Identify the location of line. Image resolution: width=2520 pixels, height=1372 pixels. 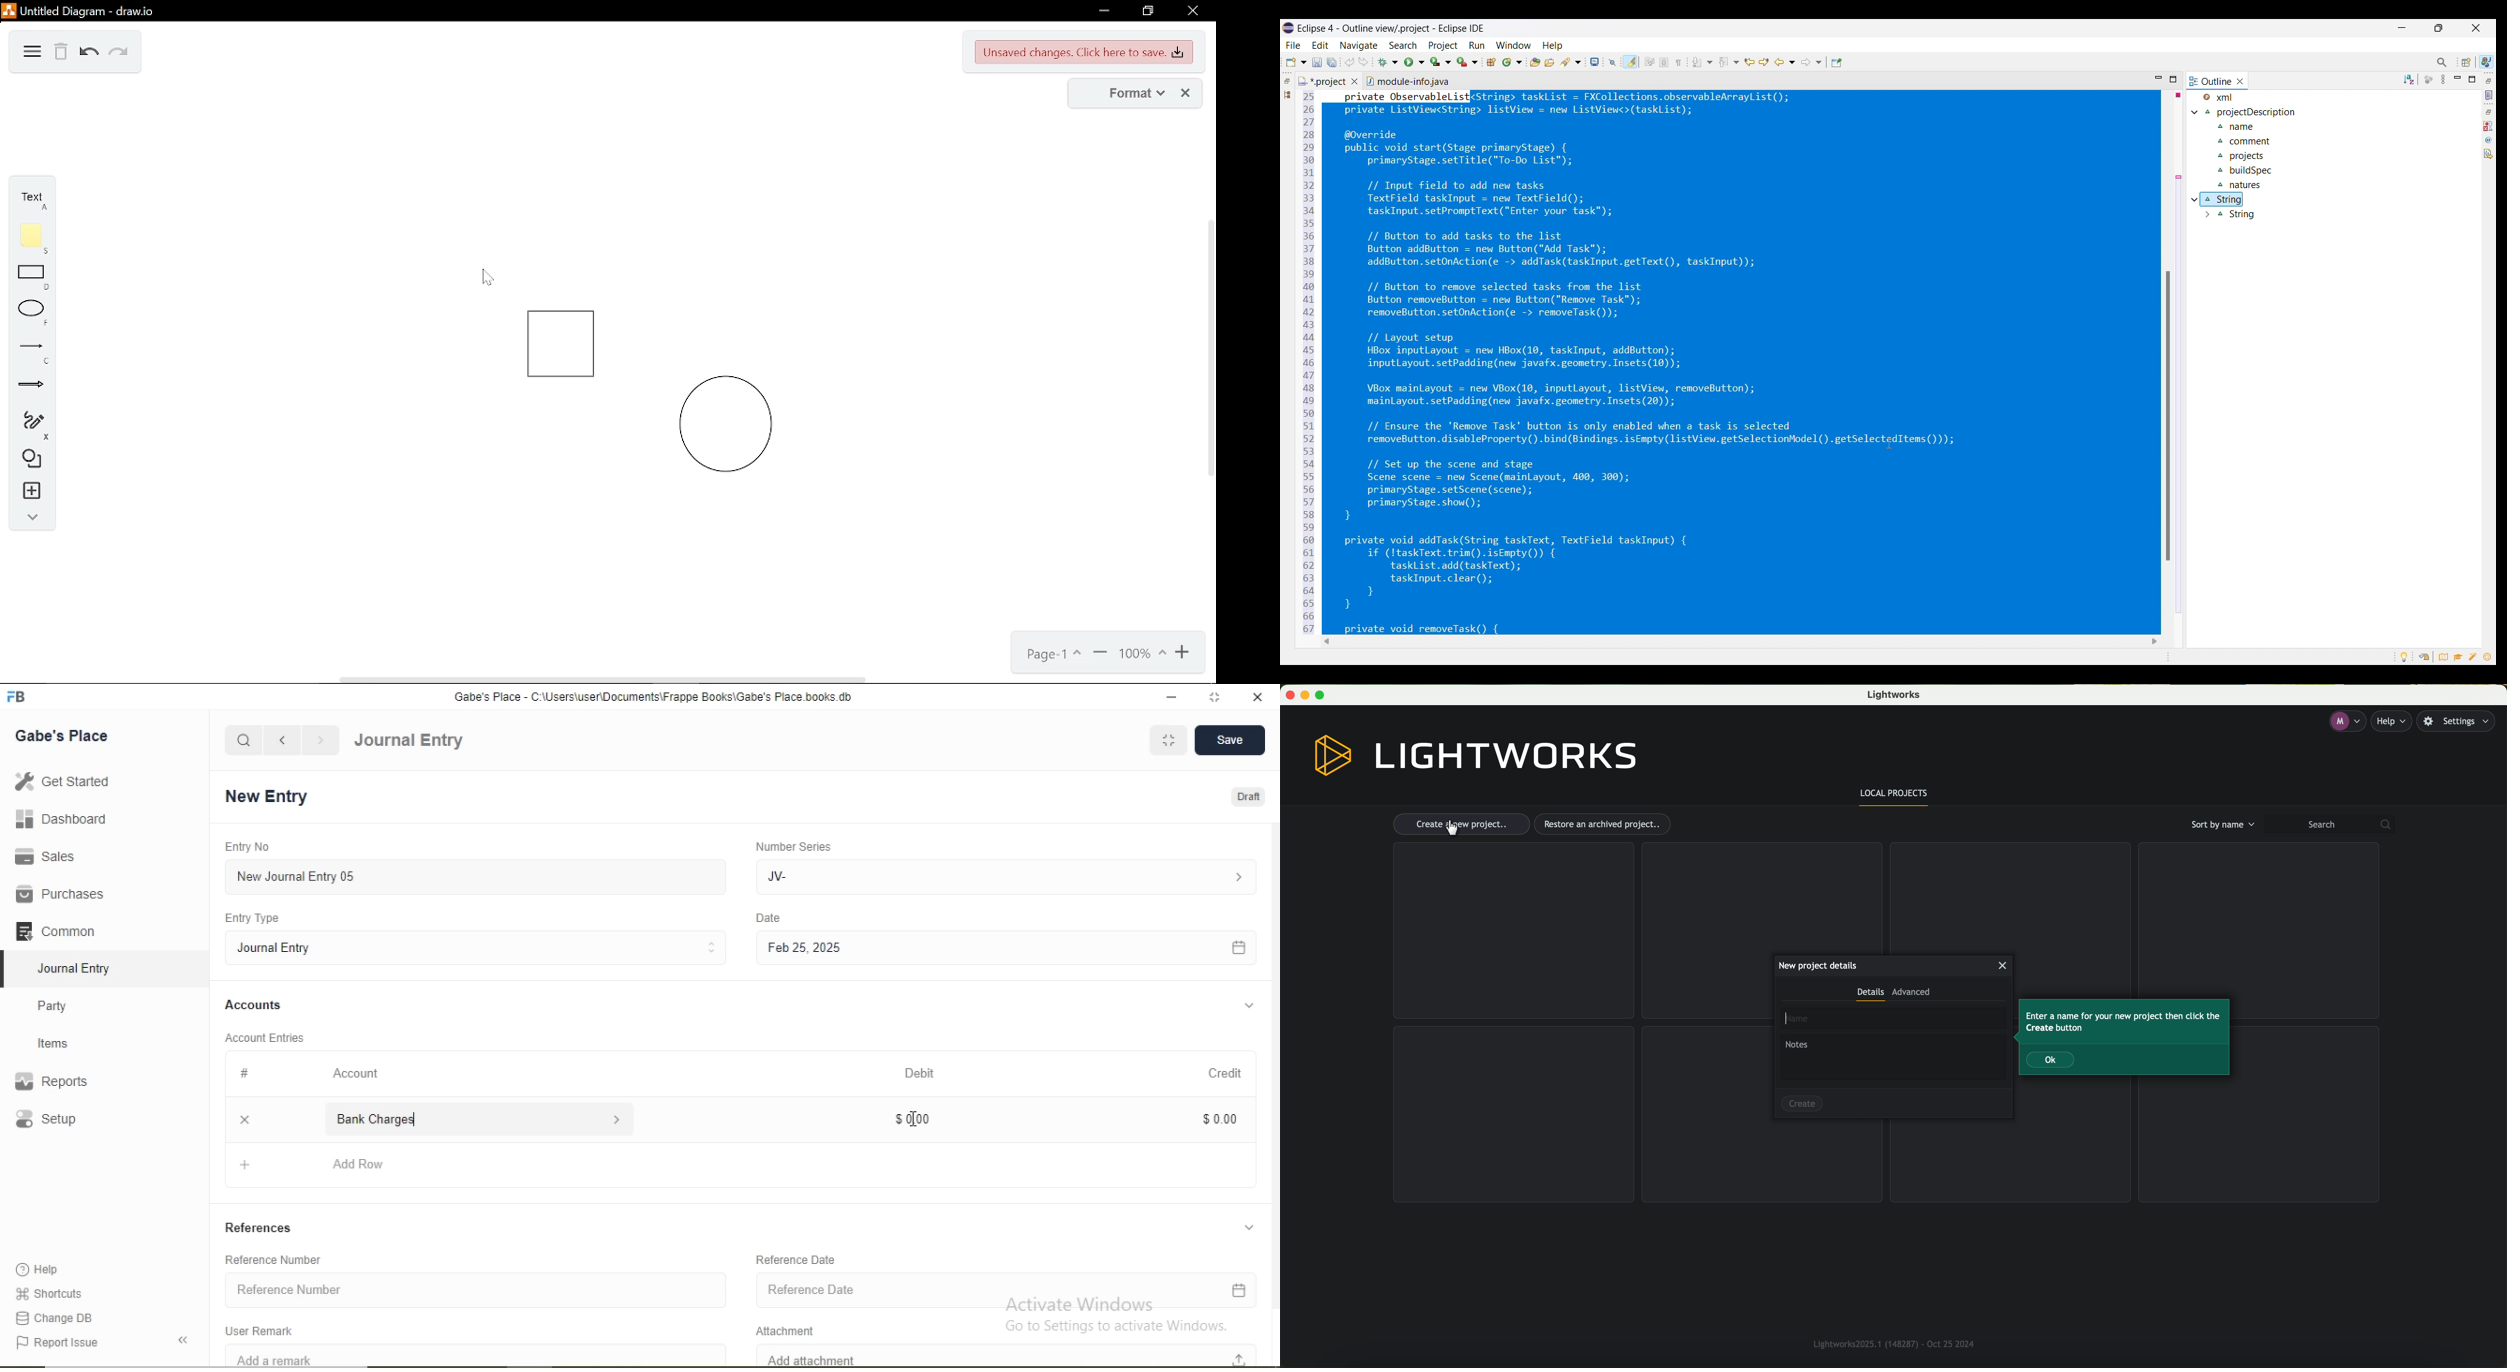
(28, 352).